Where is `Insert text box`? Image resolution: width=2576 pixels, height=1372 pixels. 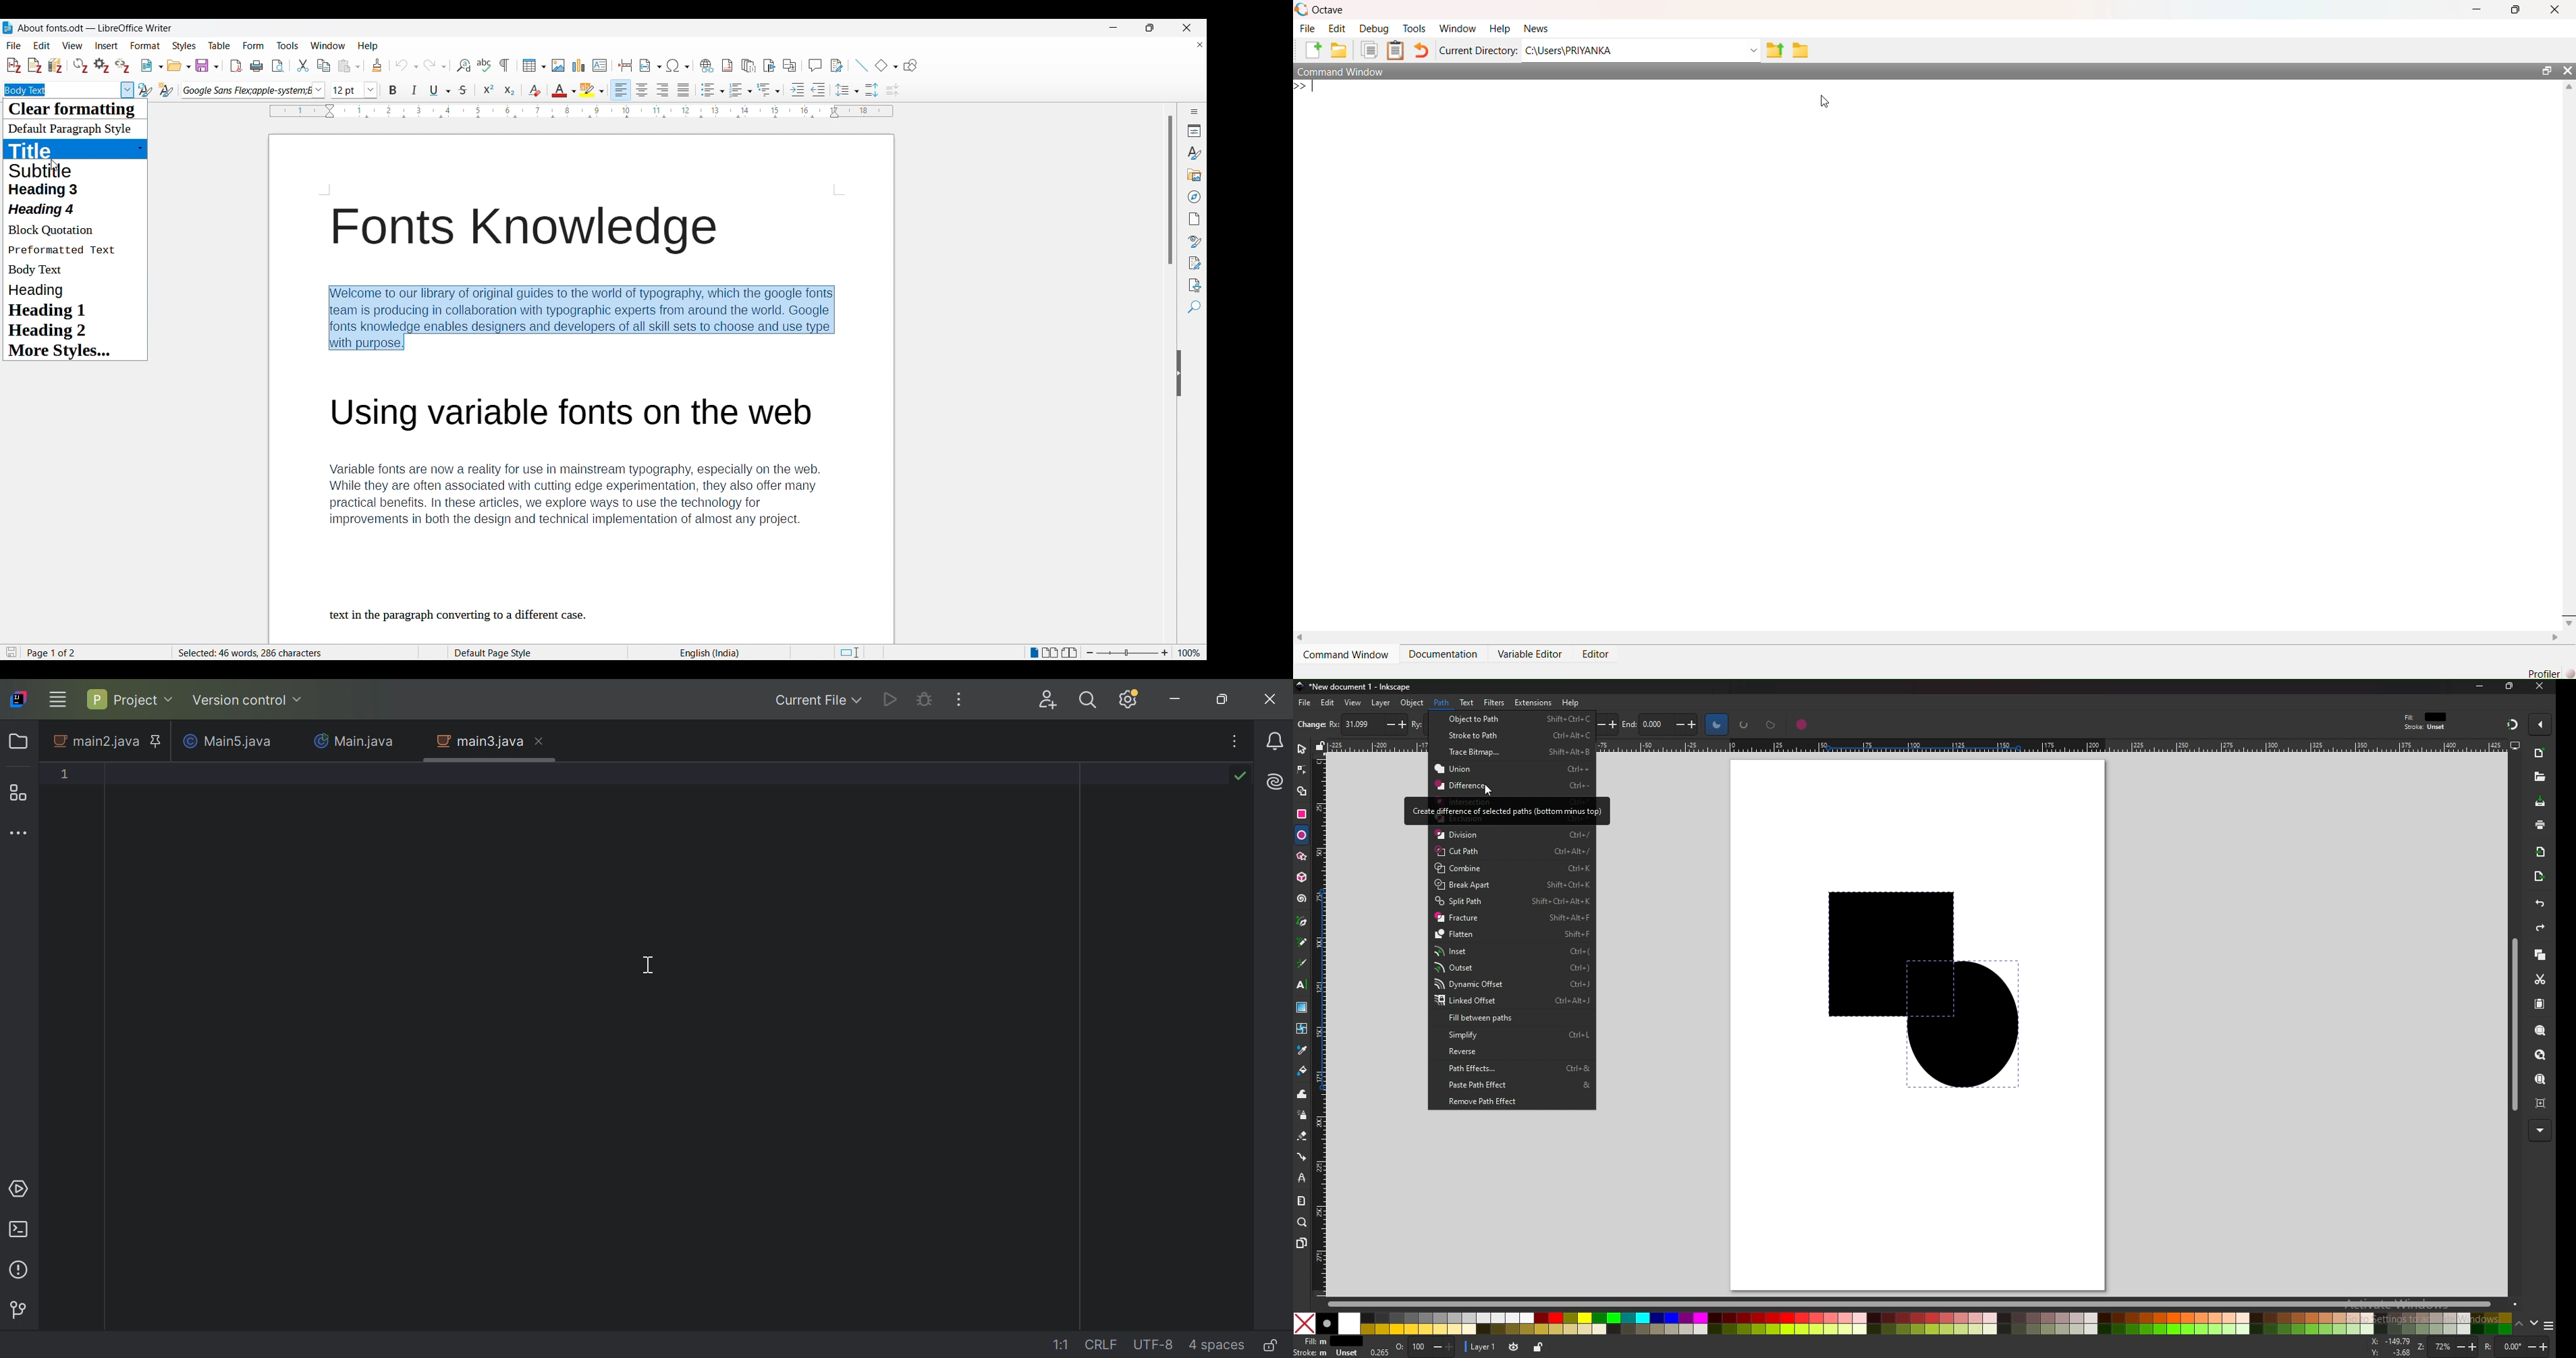
Insert text box is located at coordinates (600, 65).